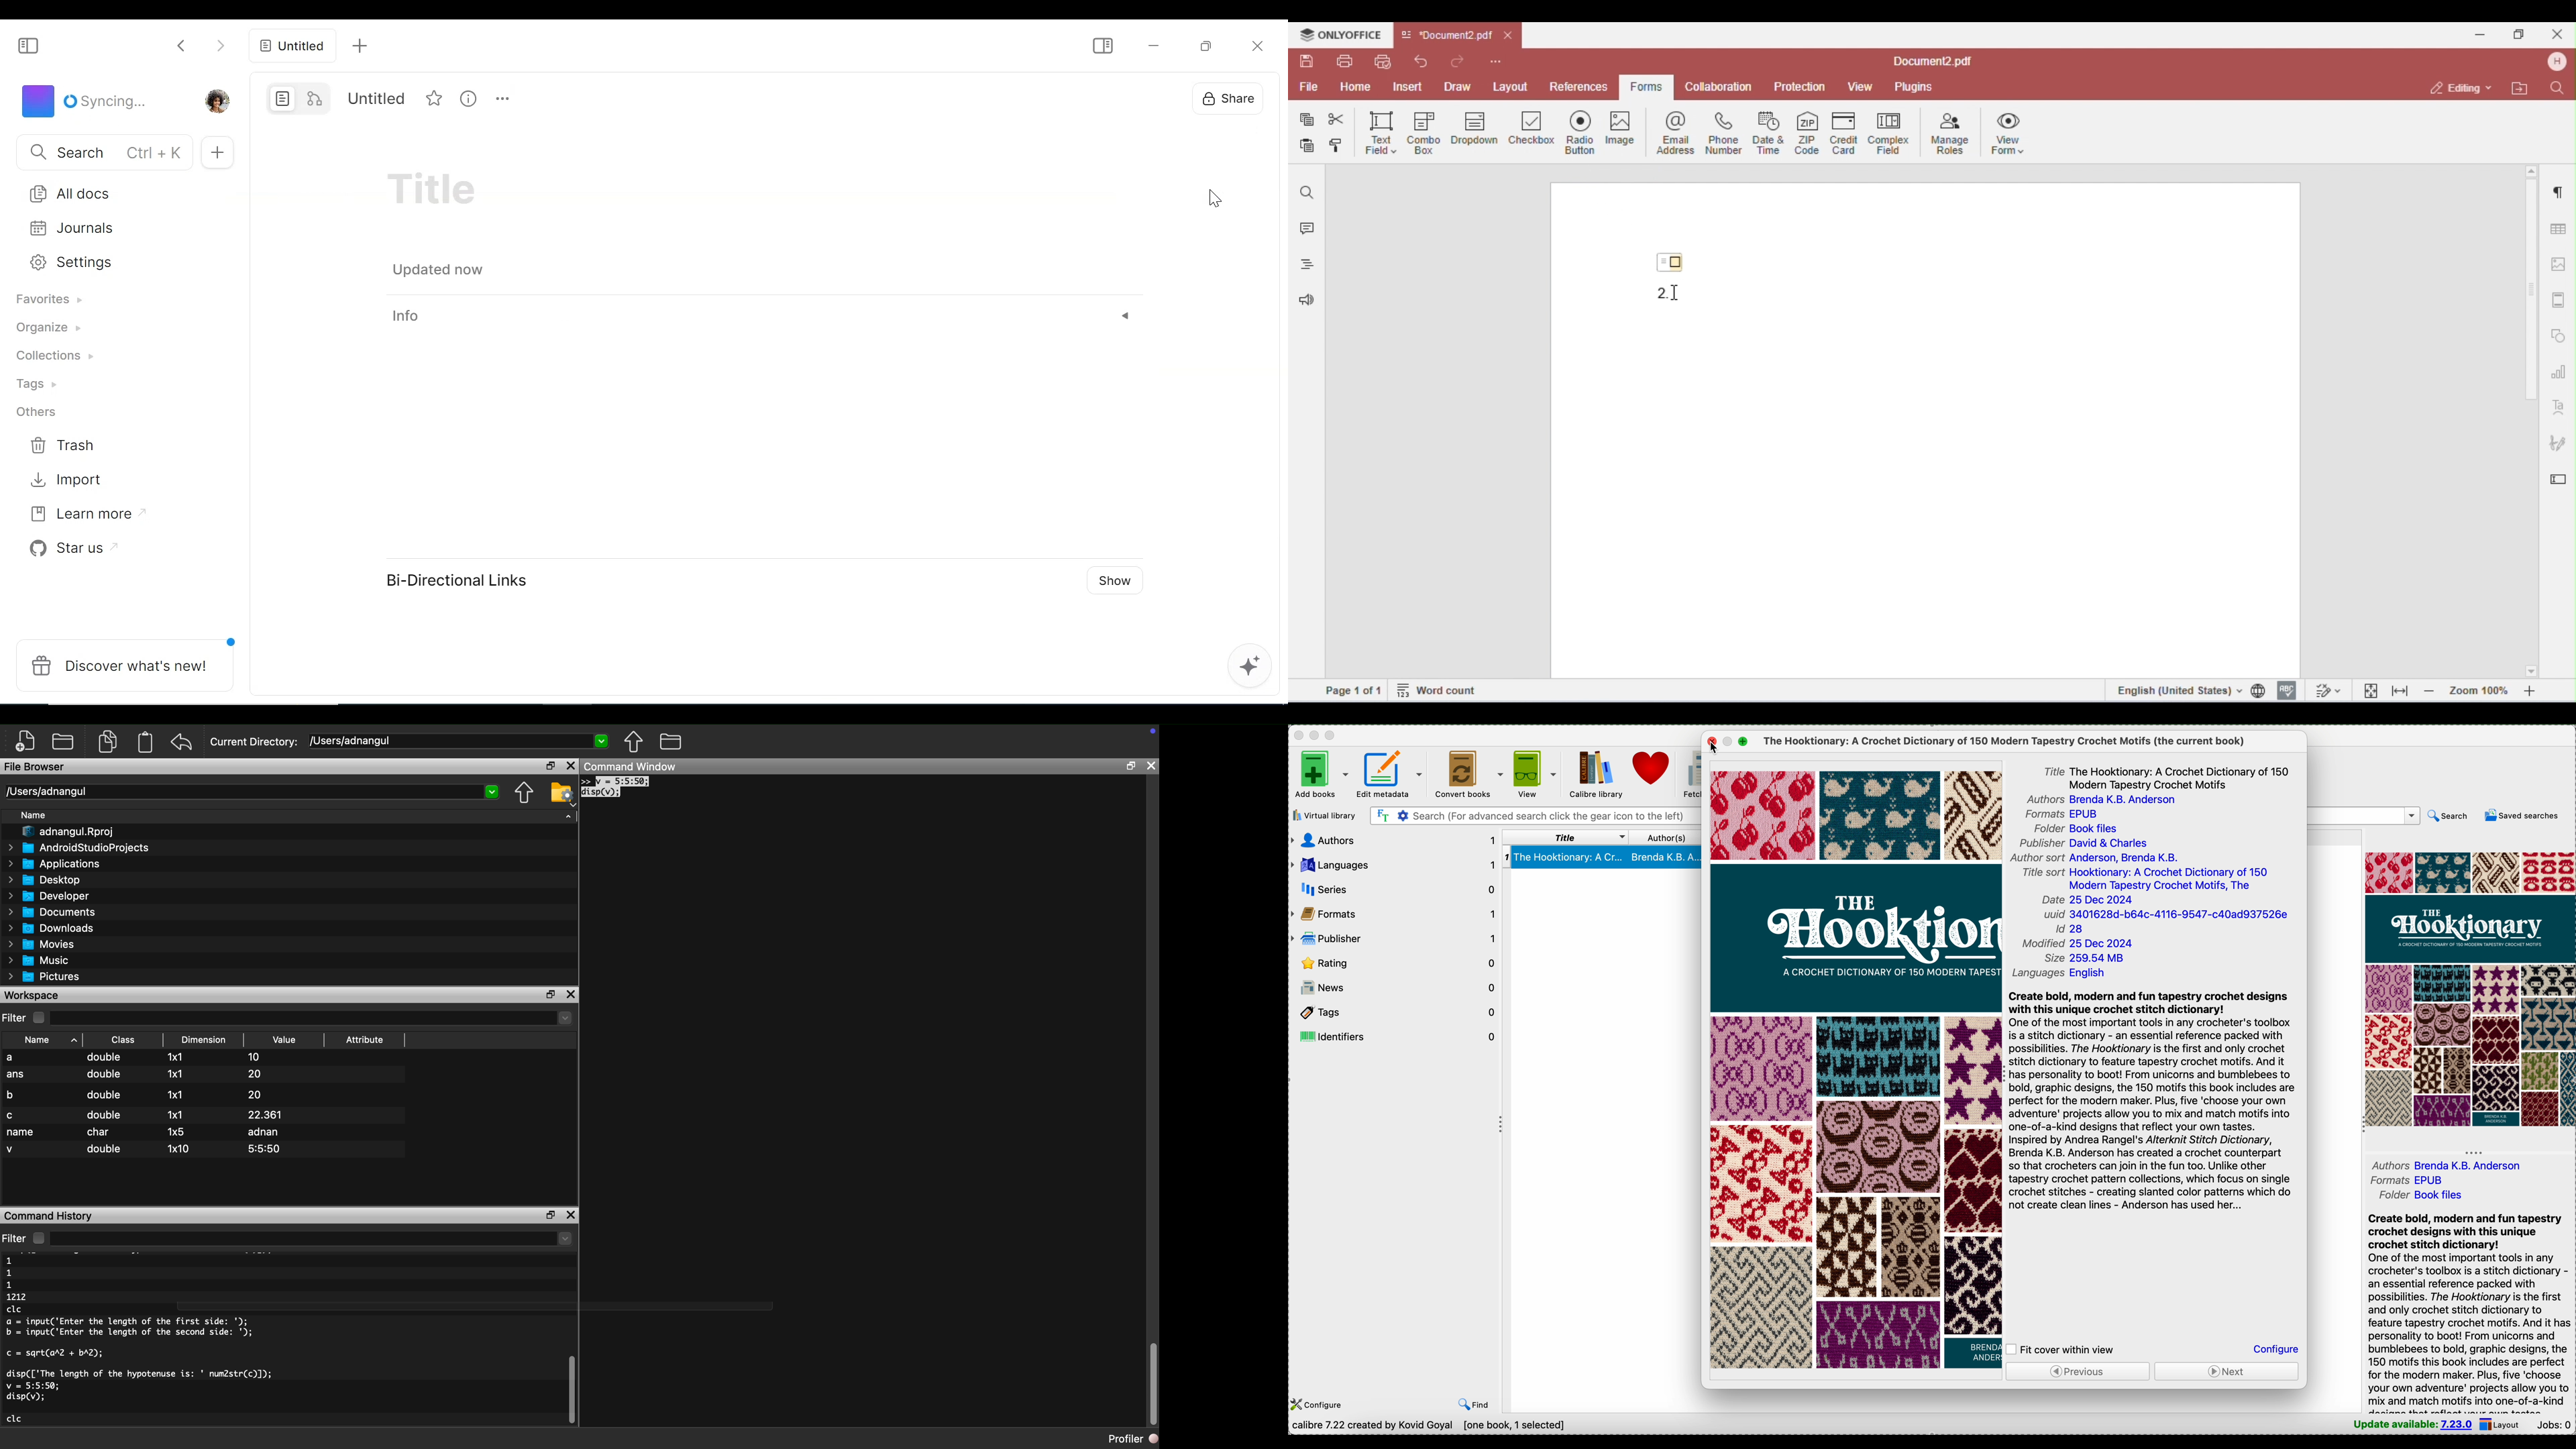  I want to click on update available, so click(2410, 1426).